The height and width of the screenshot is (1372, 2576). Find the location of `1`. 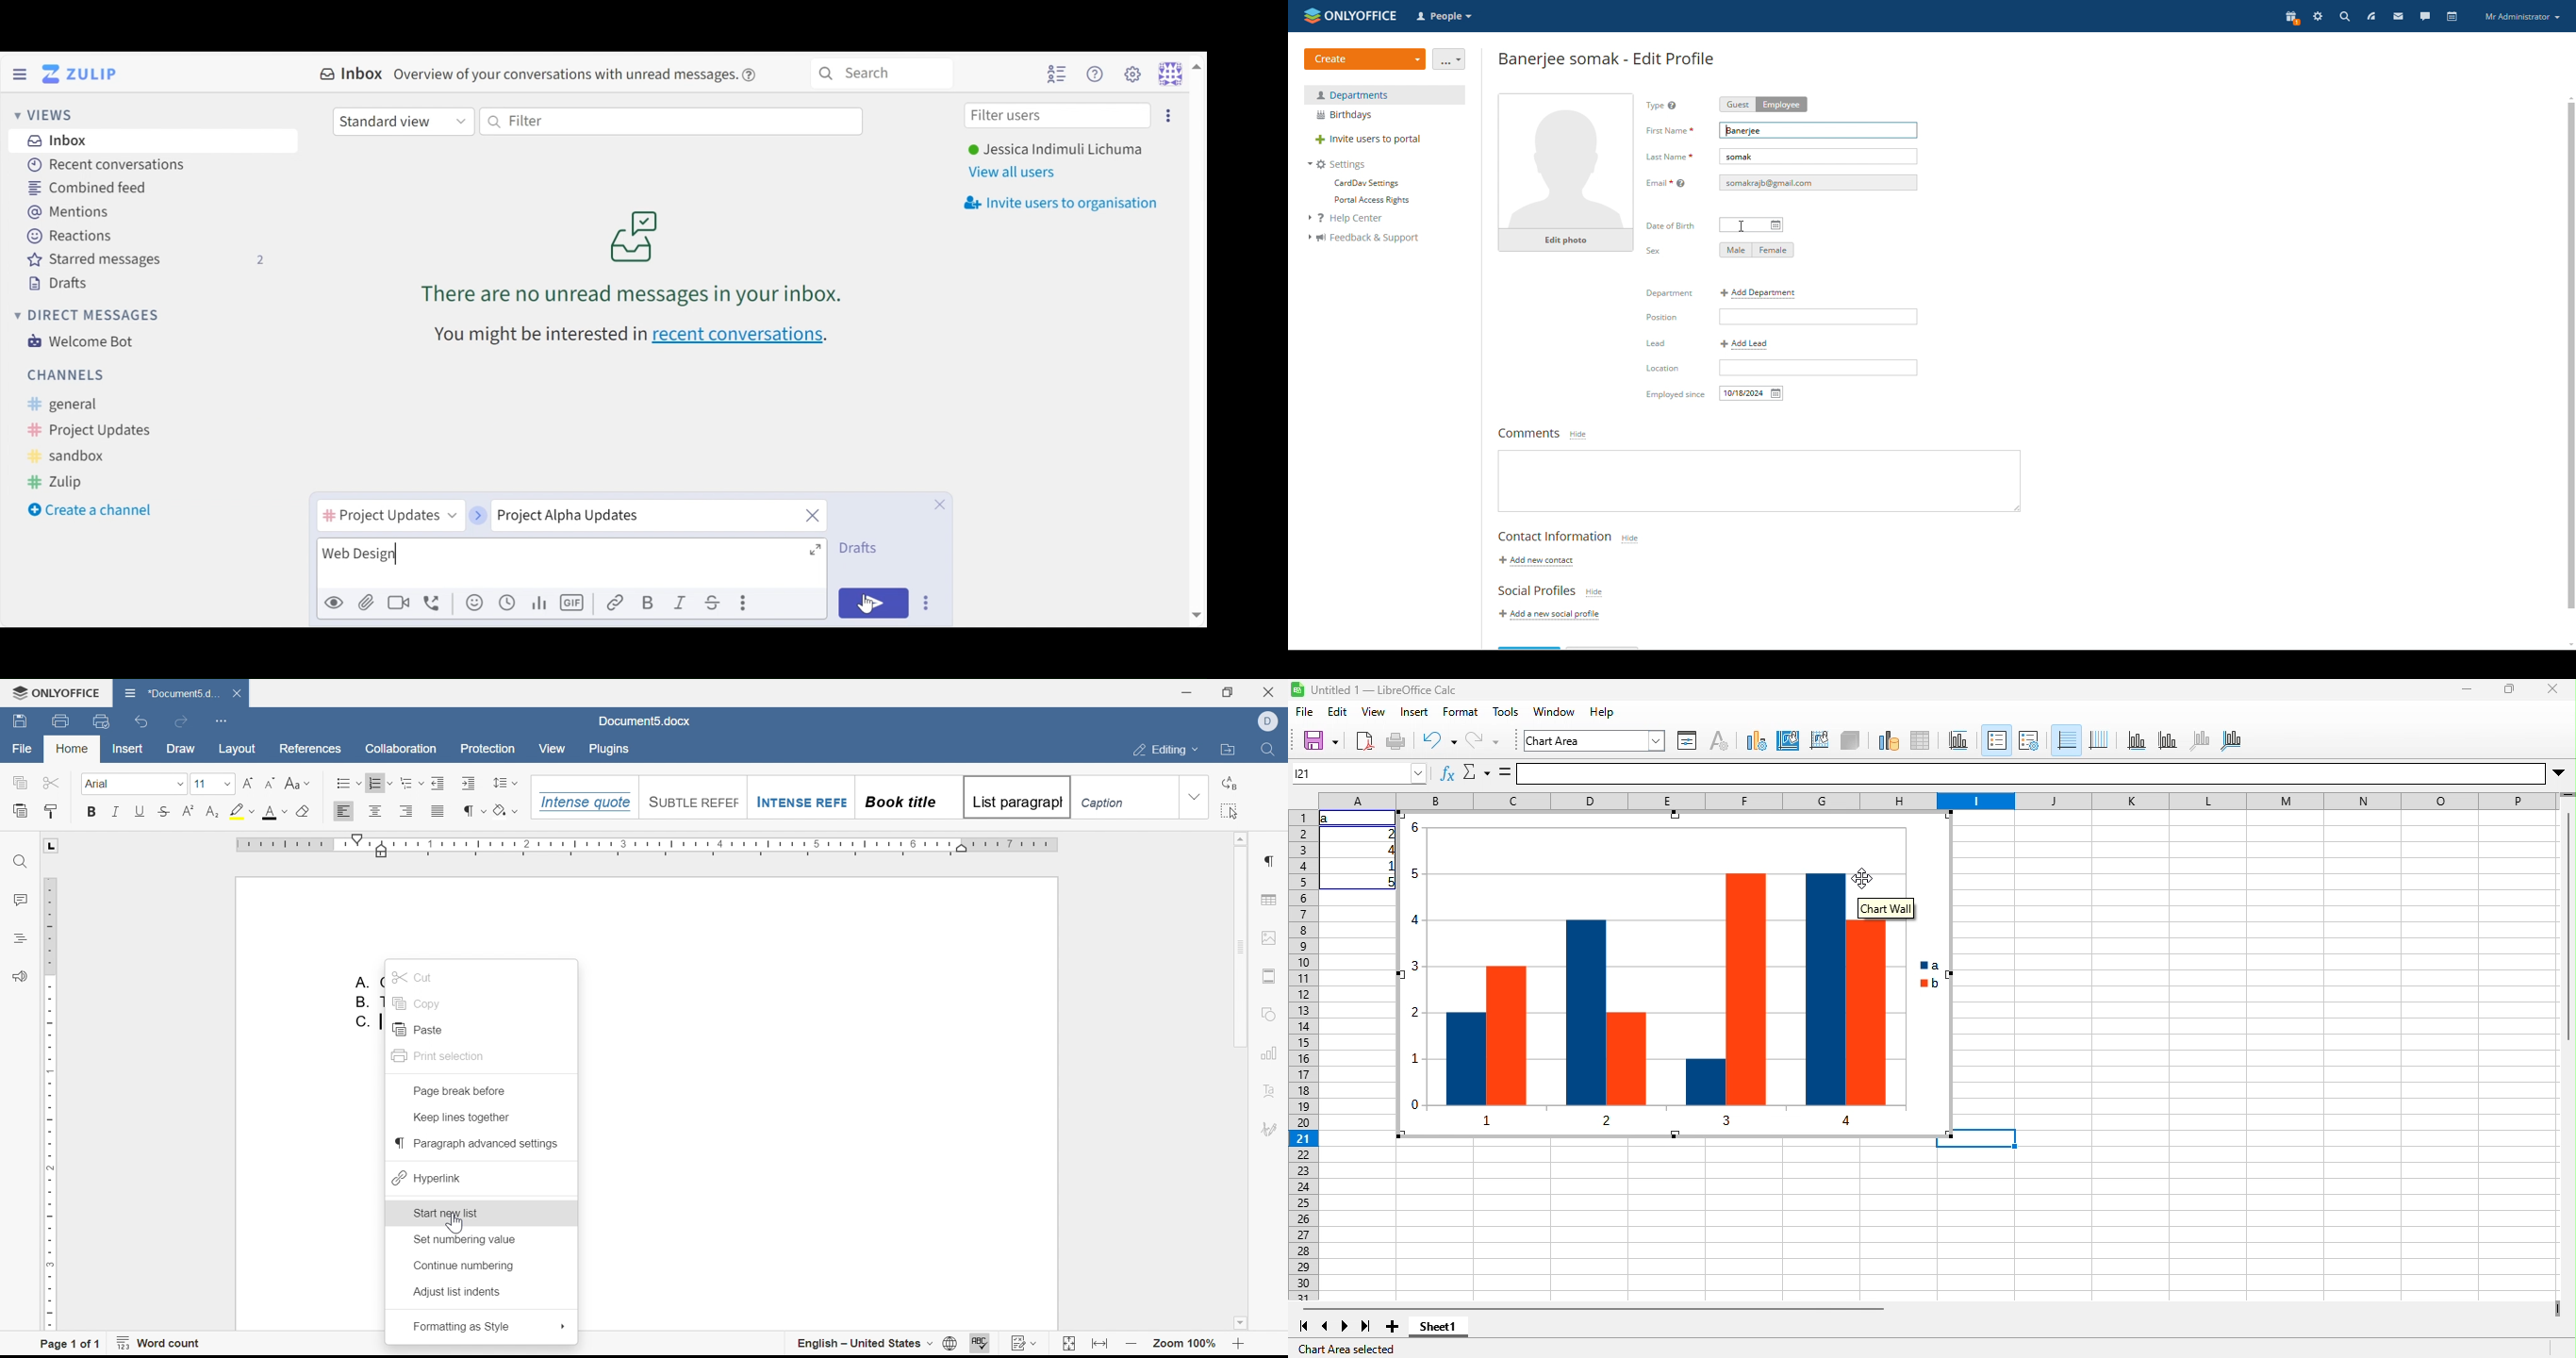

1 is located at coordinates (1388, 866).